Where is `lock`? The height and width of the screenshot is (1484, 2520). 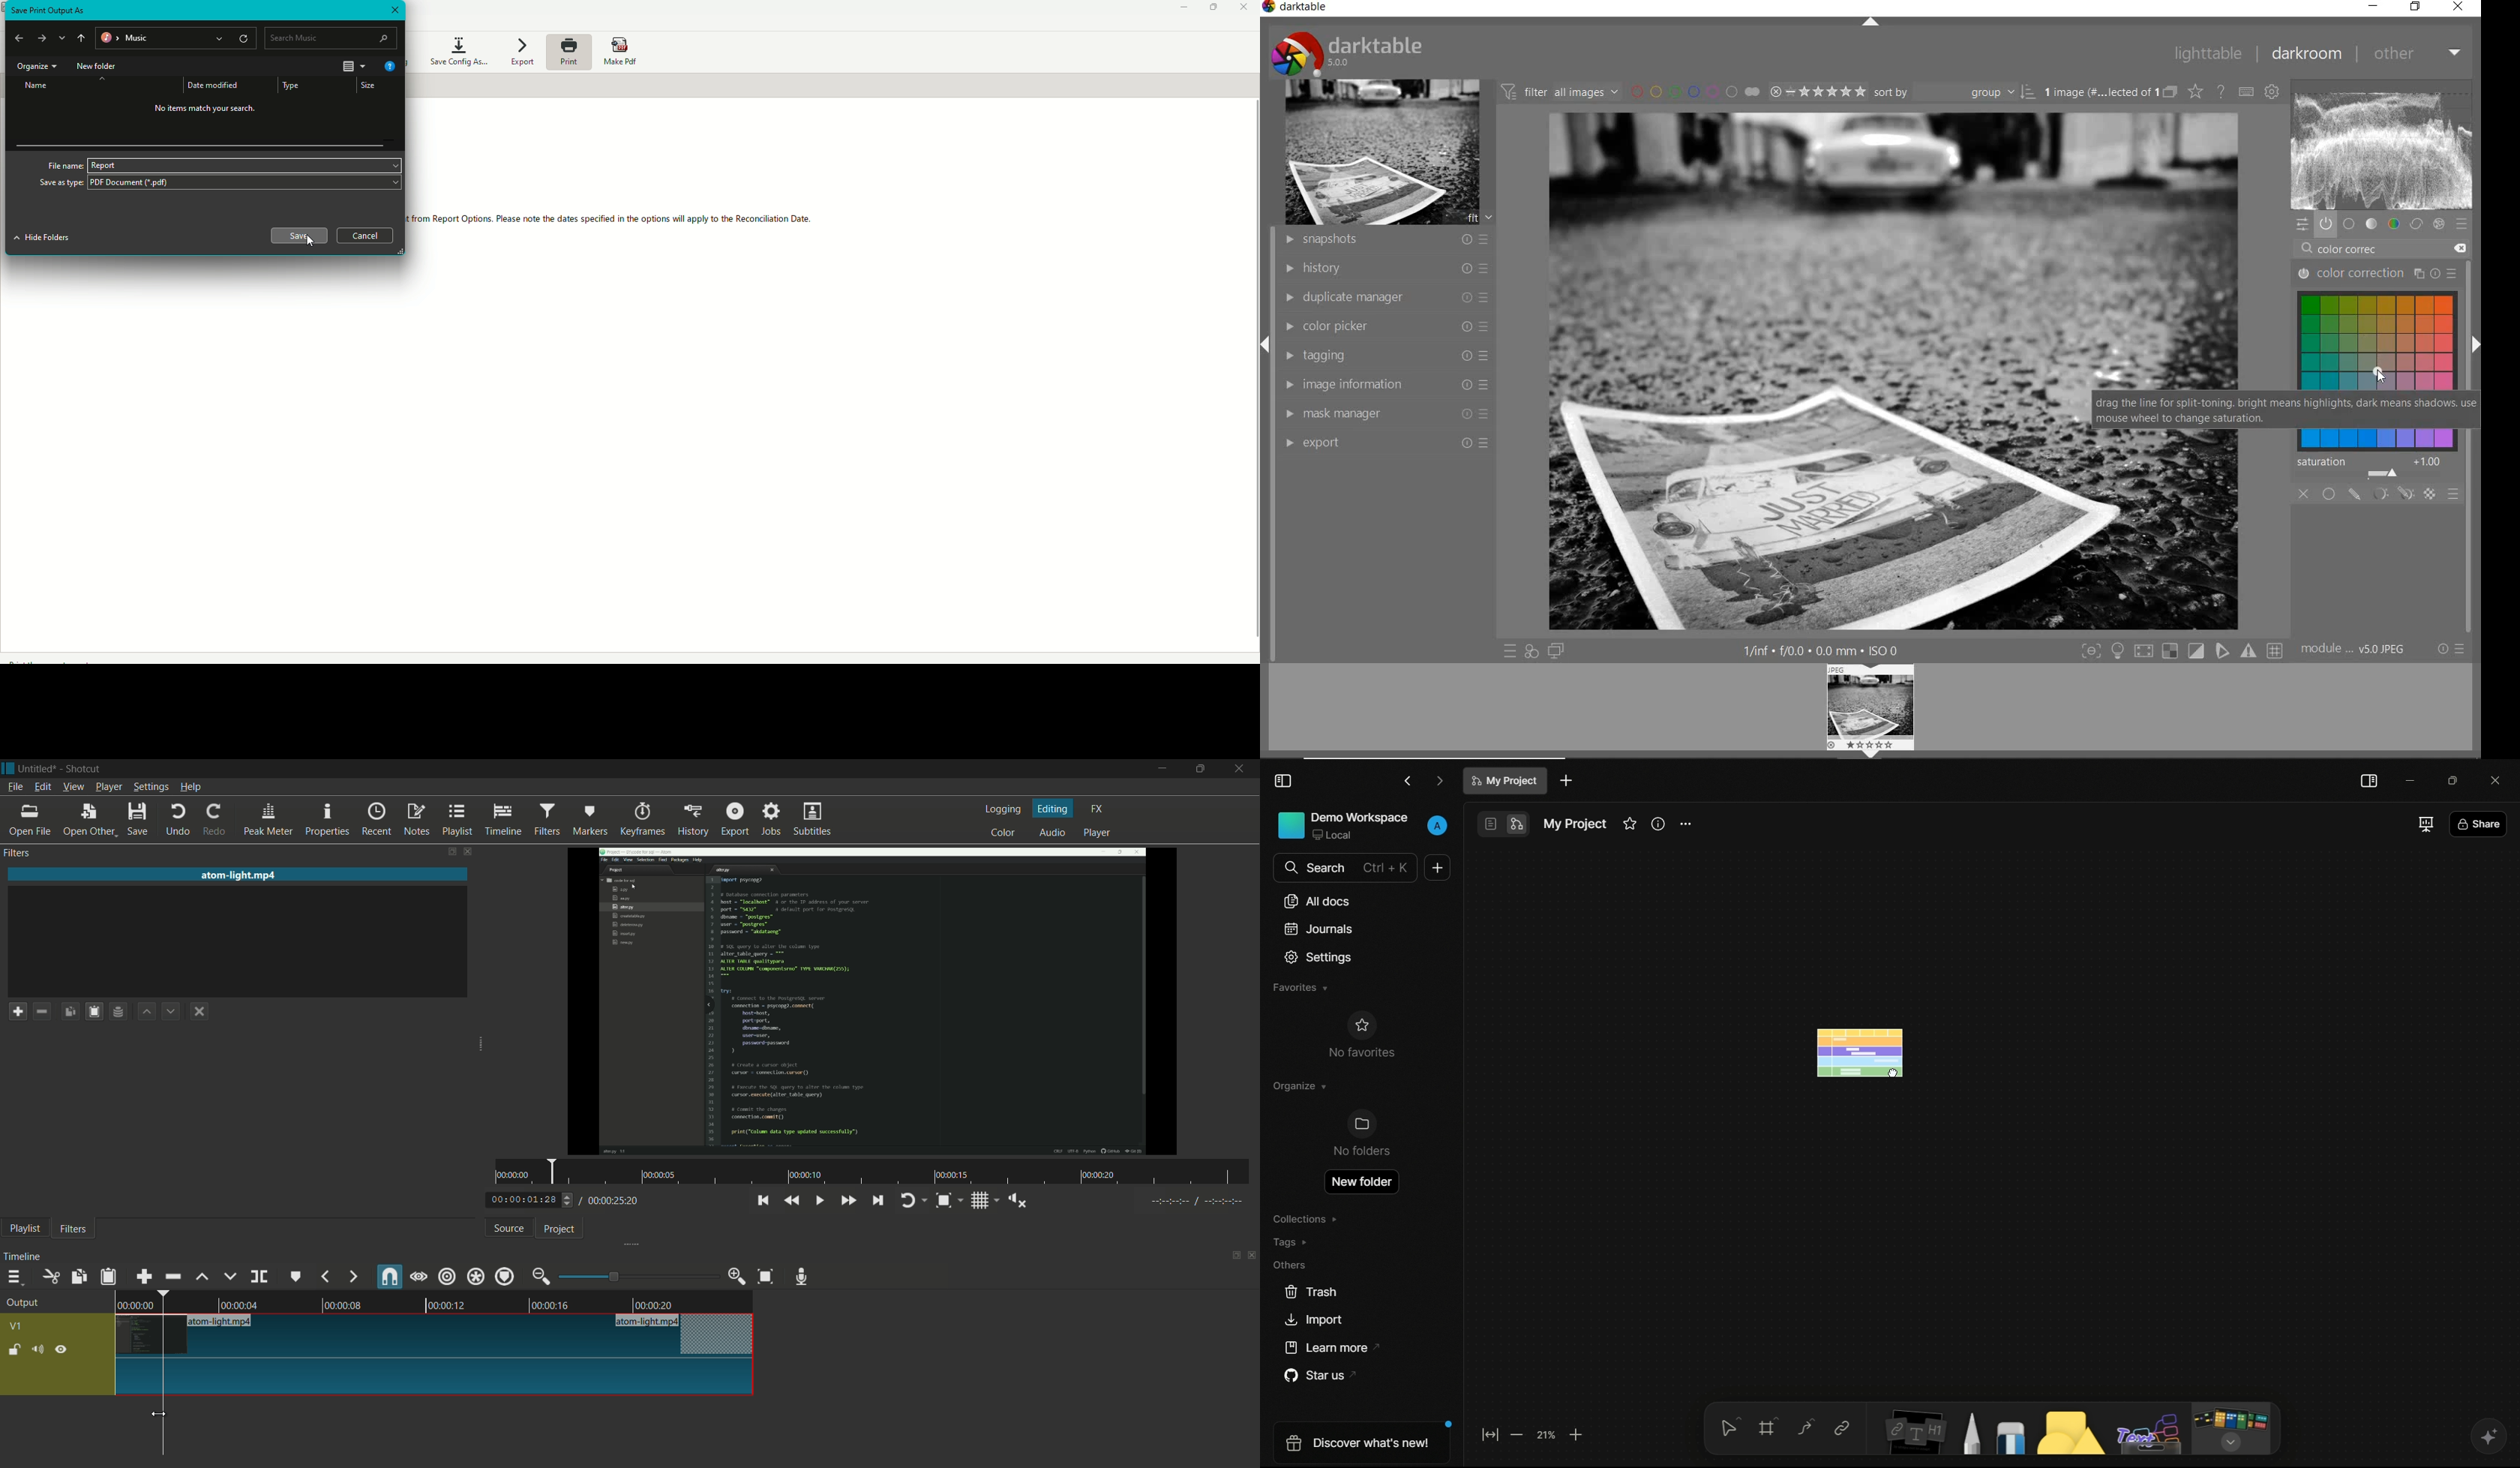
lock is located at coordinates (14, 1351).